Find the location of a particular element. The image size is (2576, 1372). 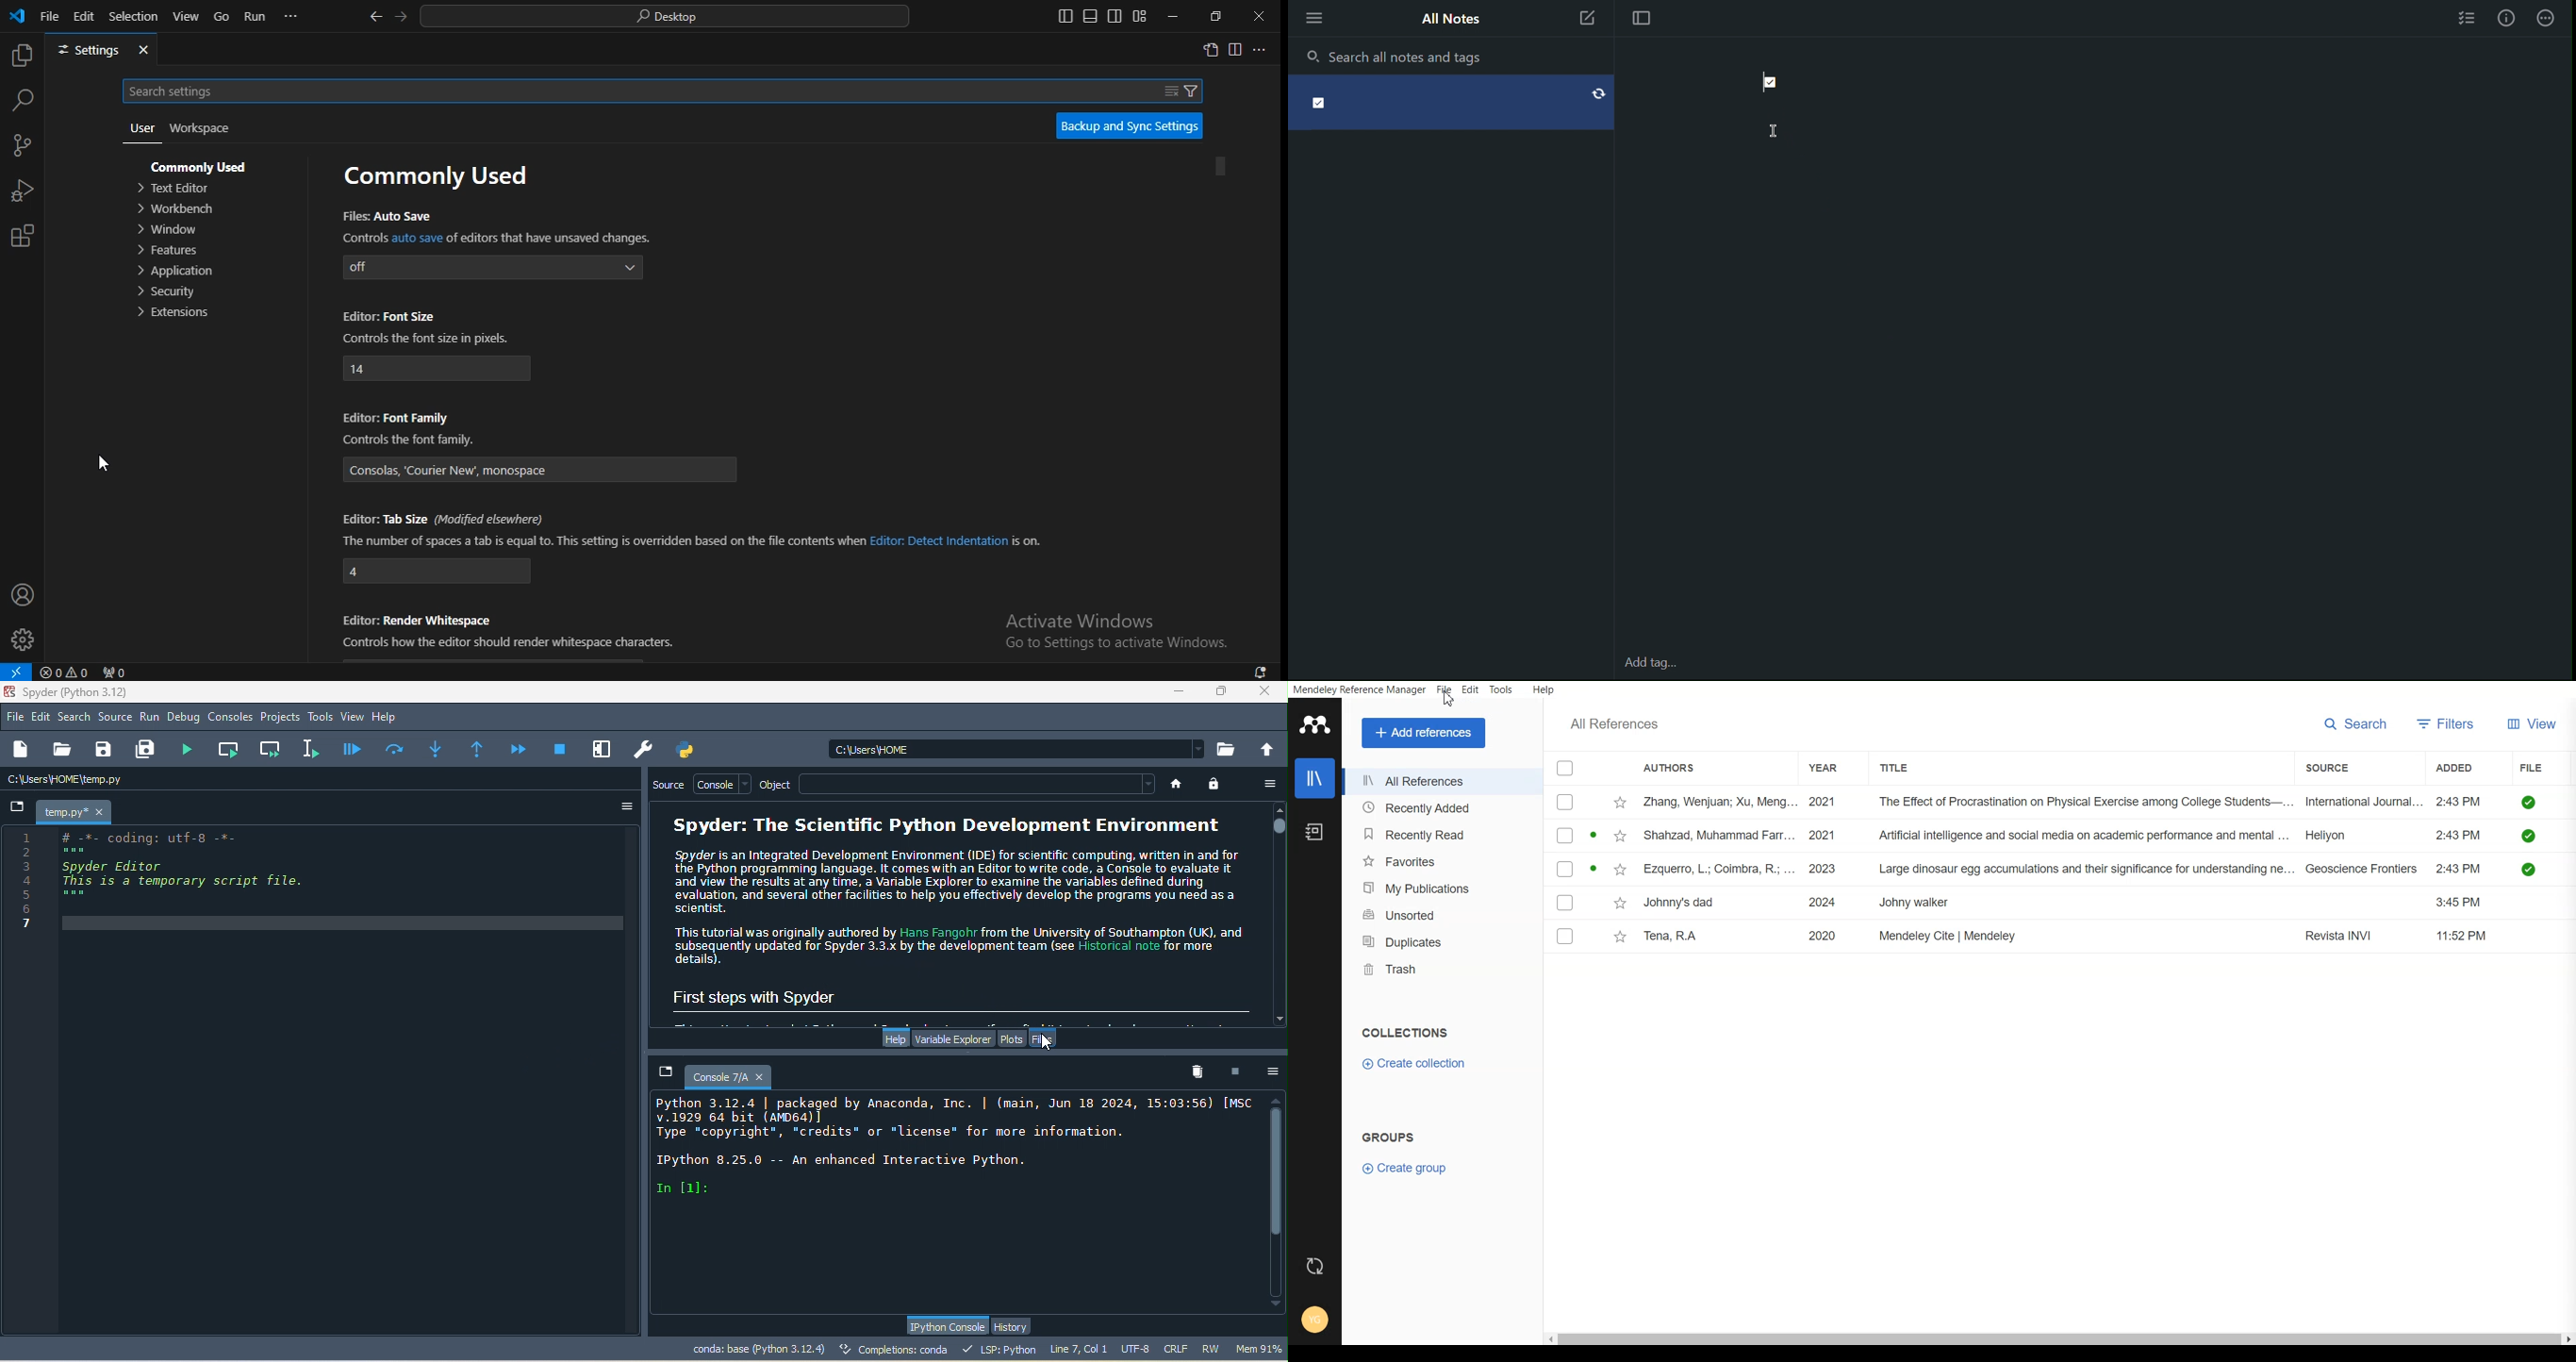

More is located at coordinates (1313, 18).